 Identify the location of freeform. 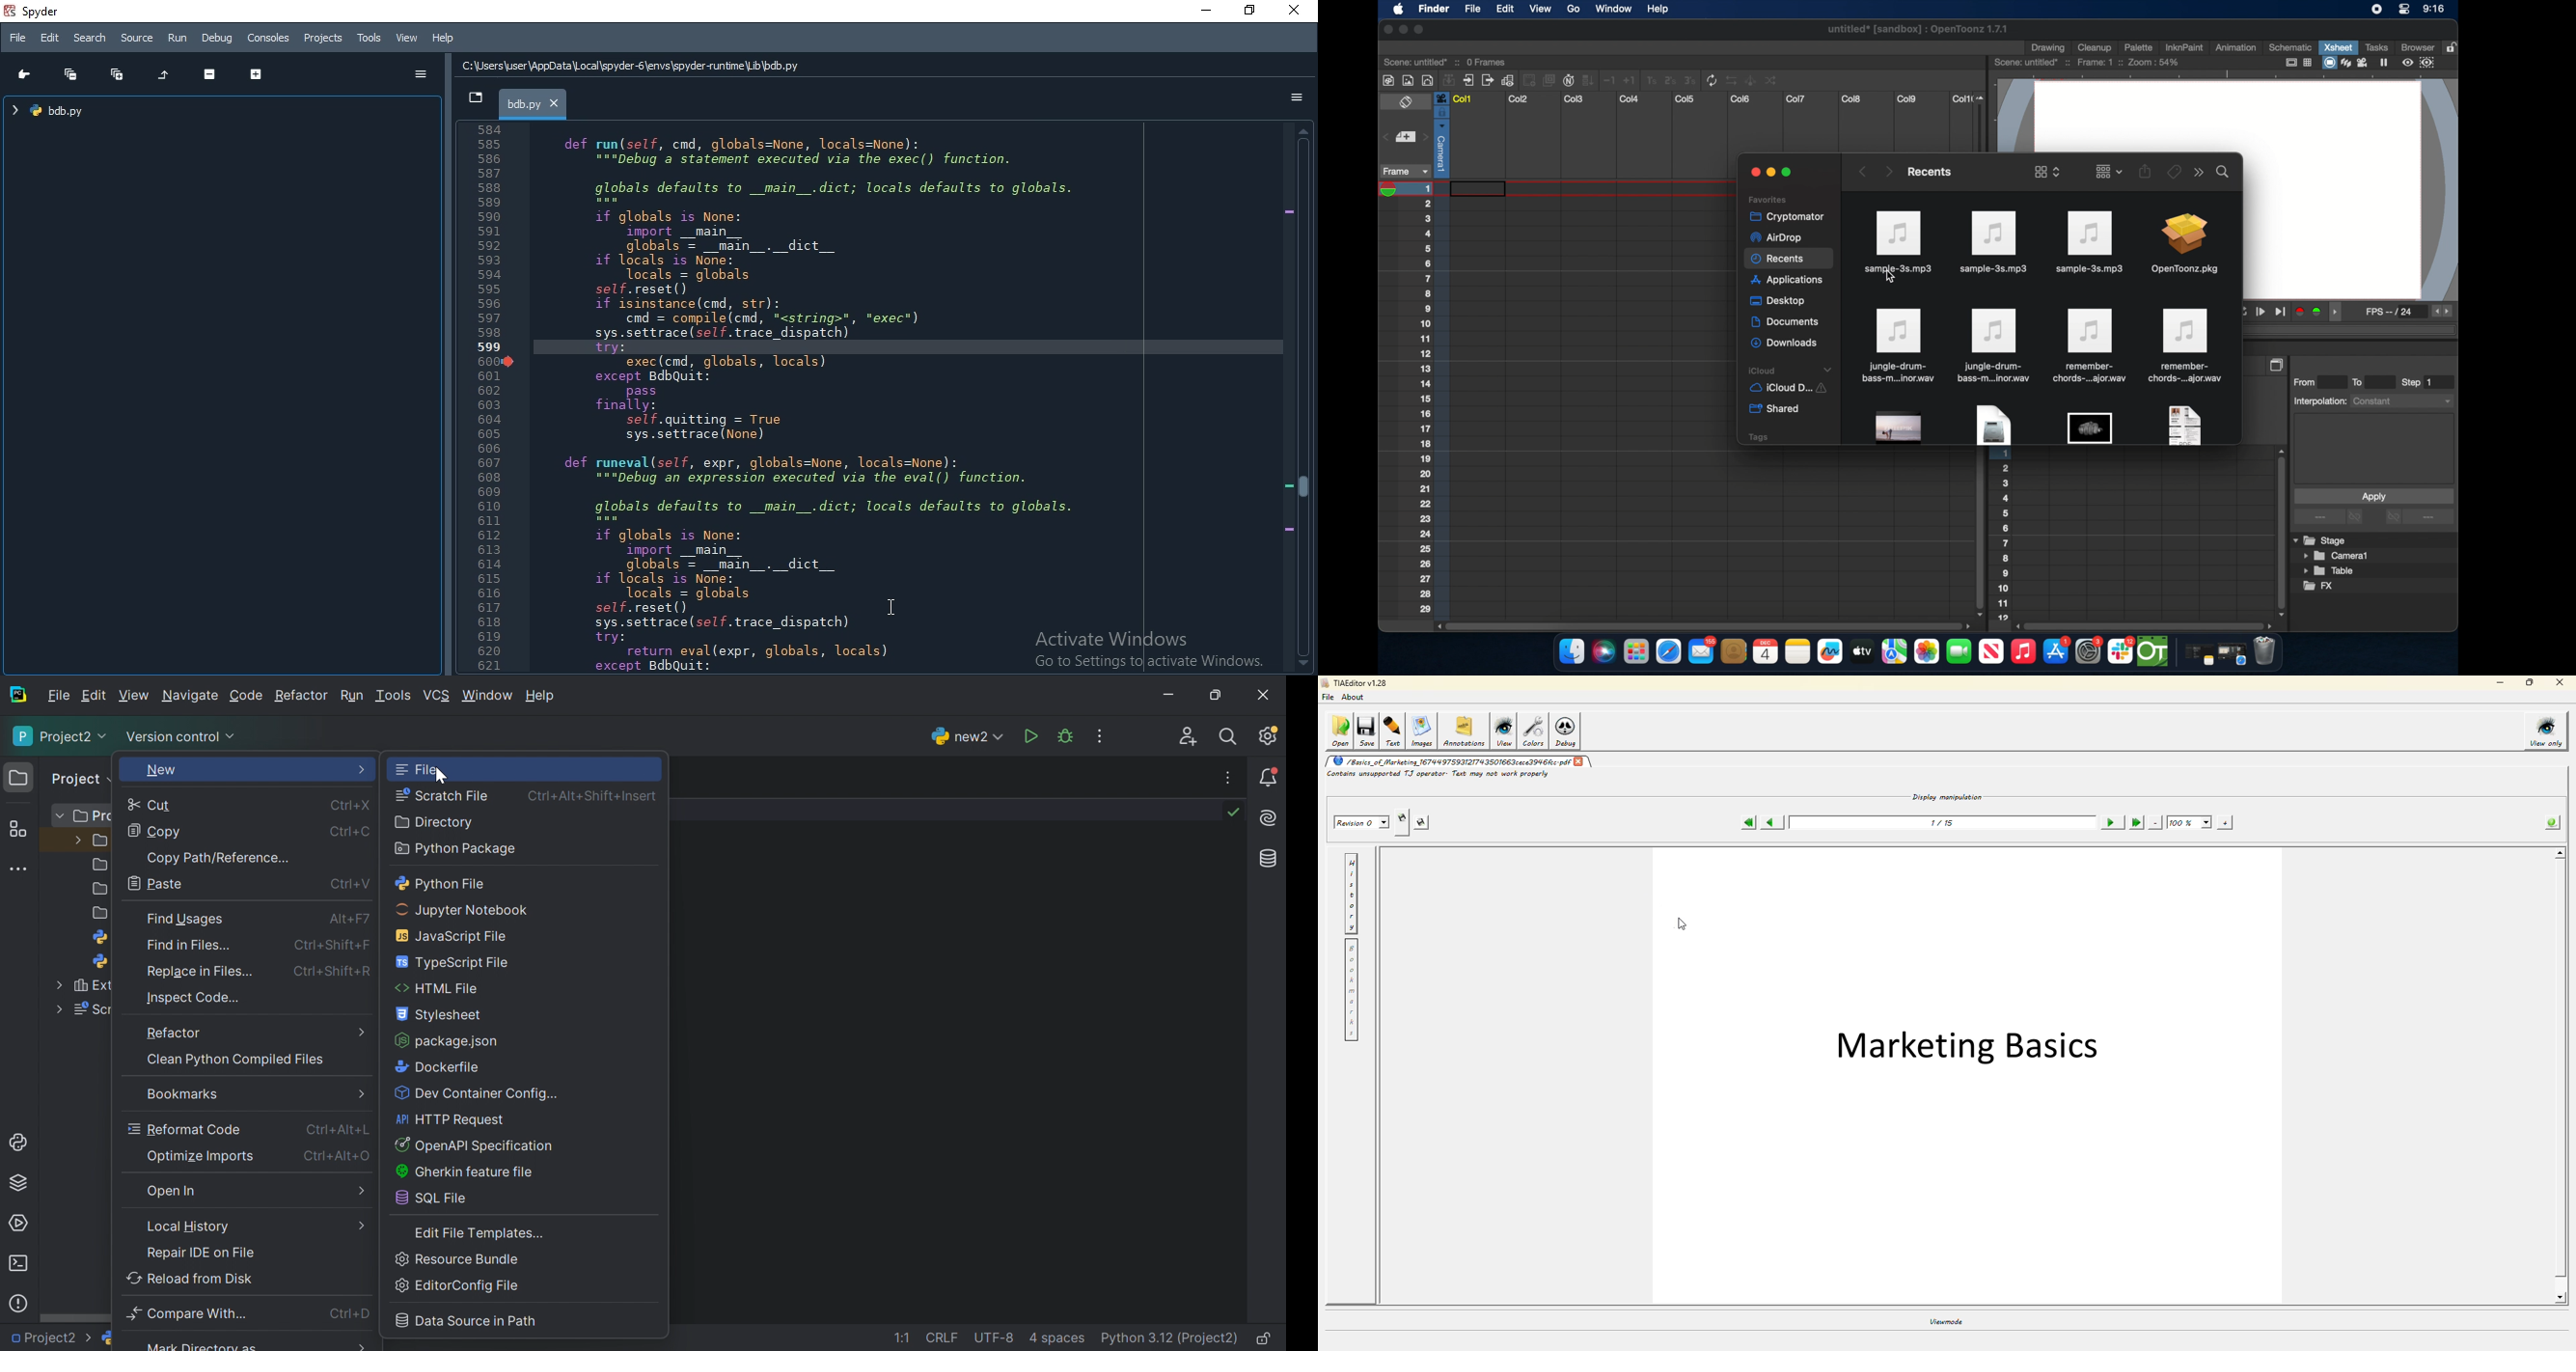
(1831, 652).